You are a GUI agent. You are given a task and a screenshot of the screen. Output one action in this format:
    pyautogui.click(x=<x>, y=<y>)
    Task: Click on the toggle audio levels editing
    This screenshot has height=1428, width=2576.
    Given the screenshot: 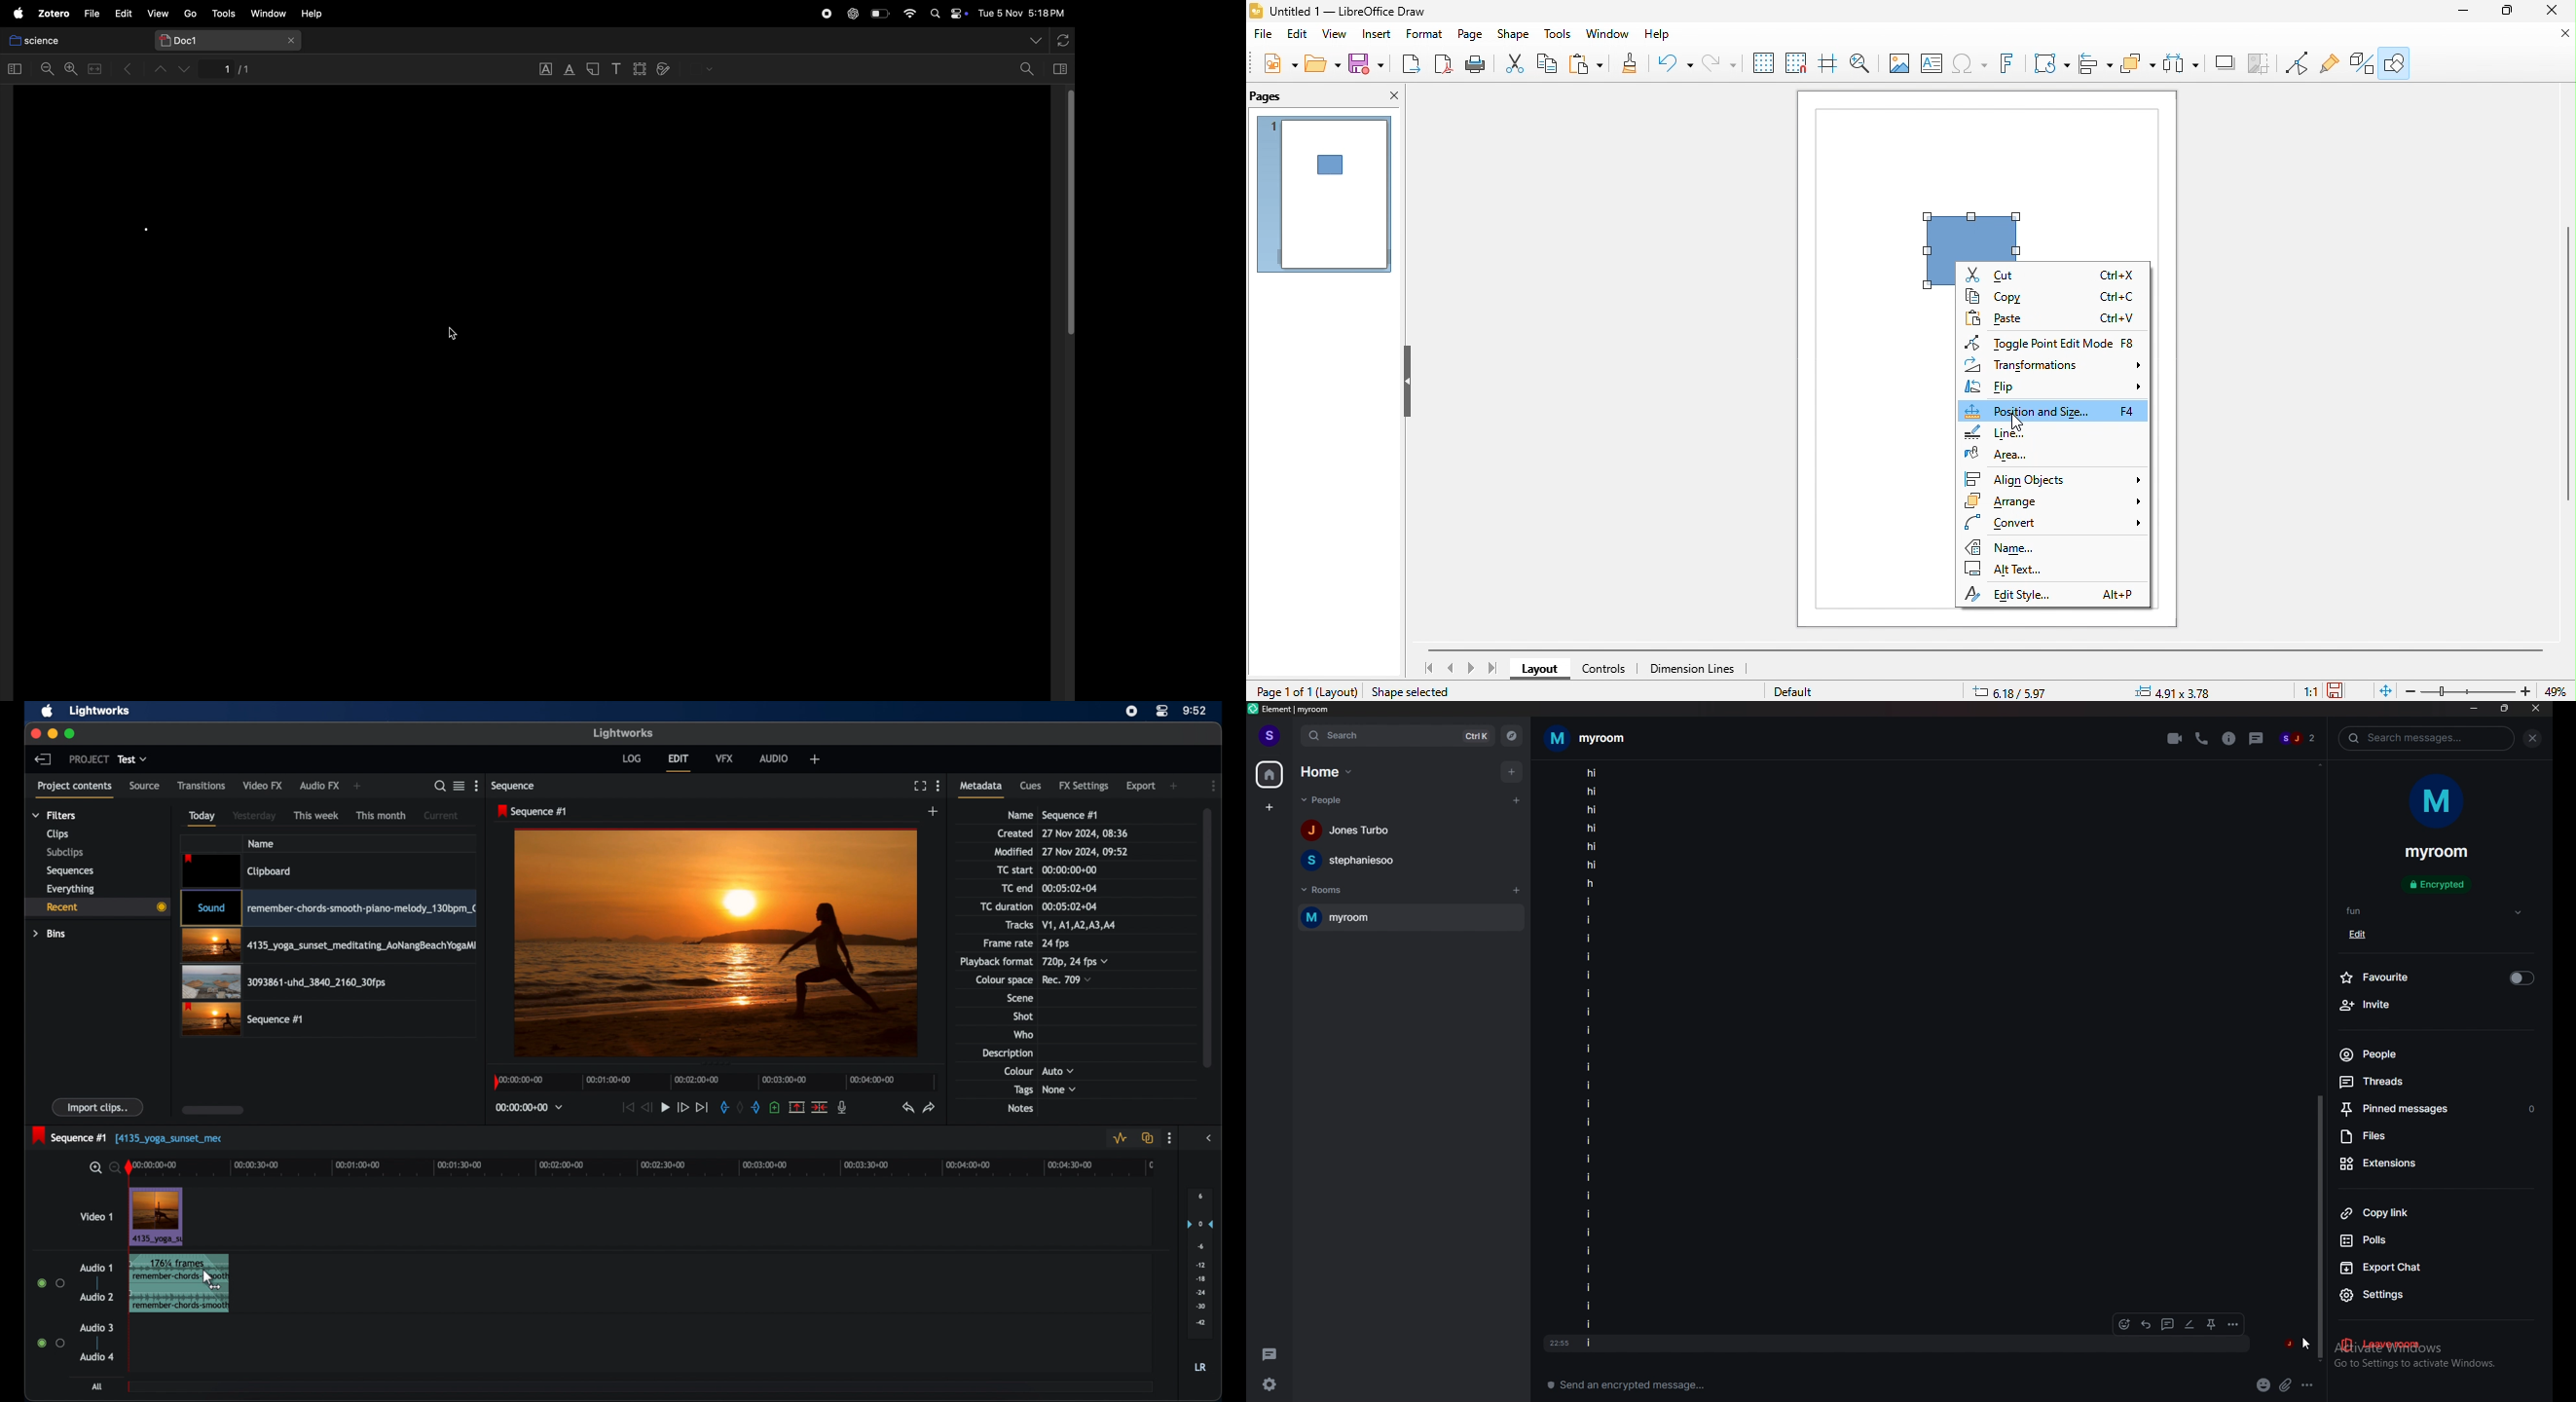 What is the action you would take?
    pyautogui.click(x=1119, y=1138)
    